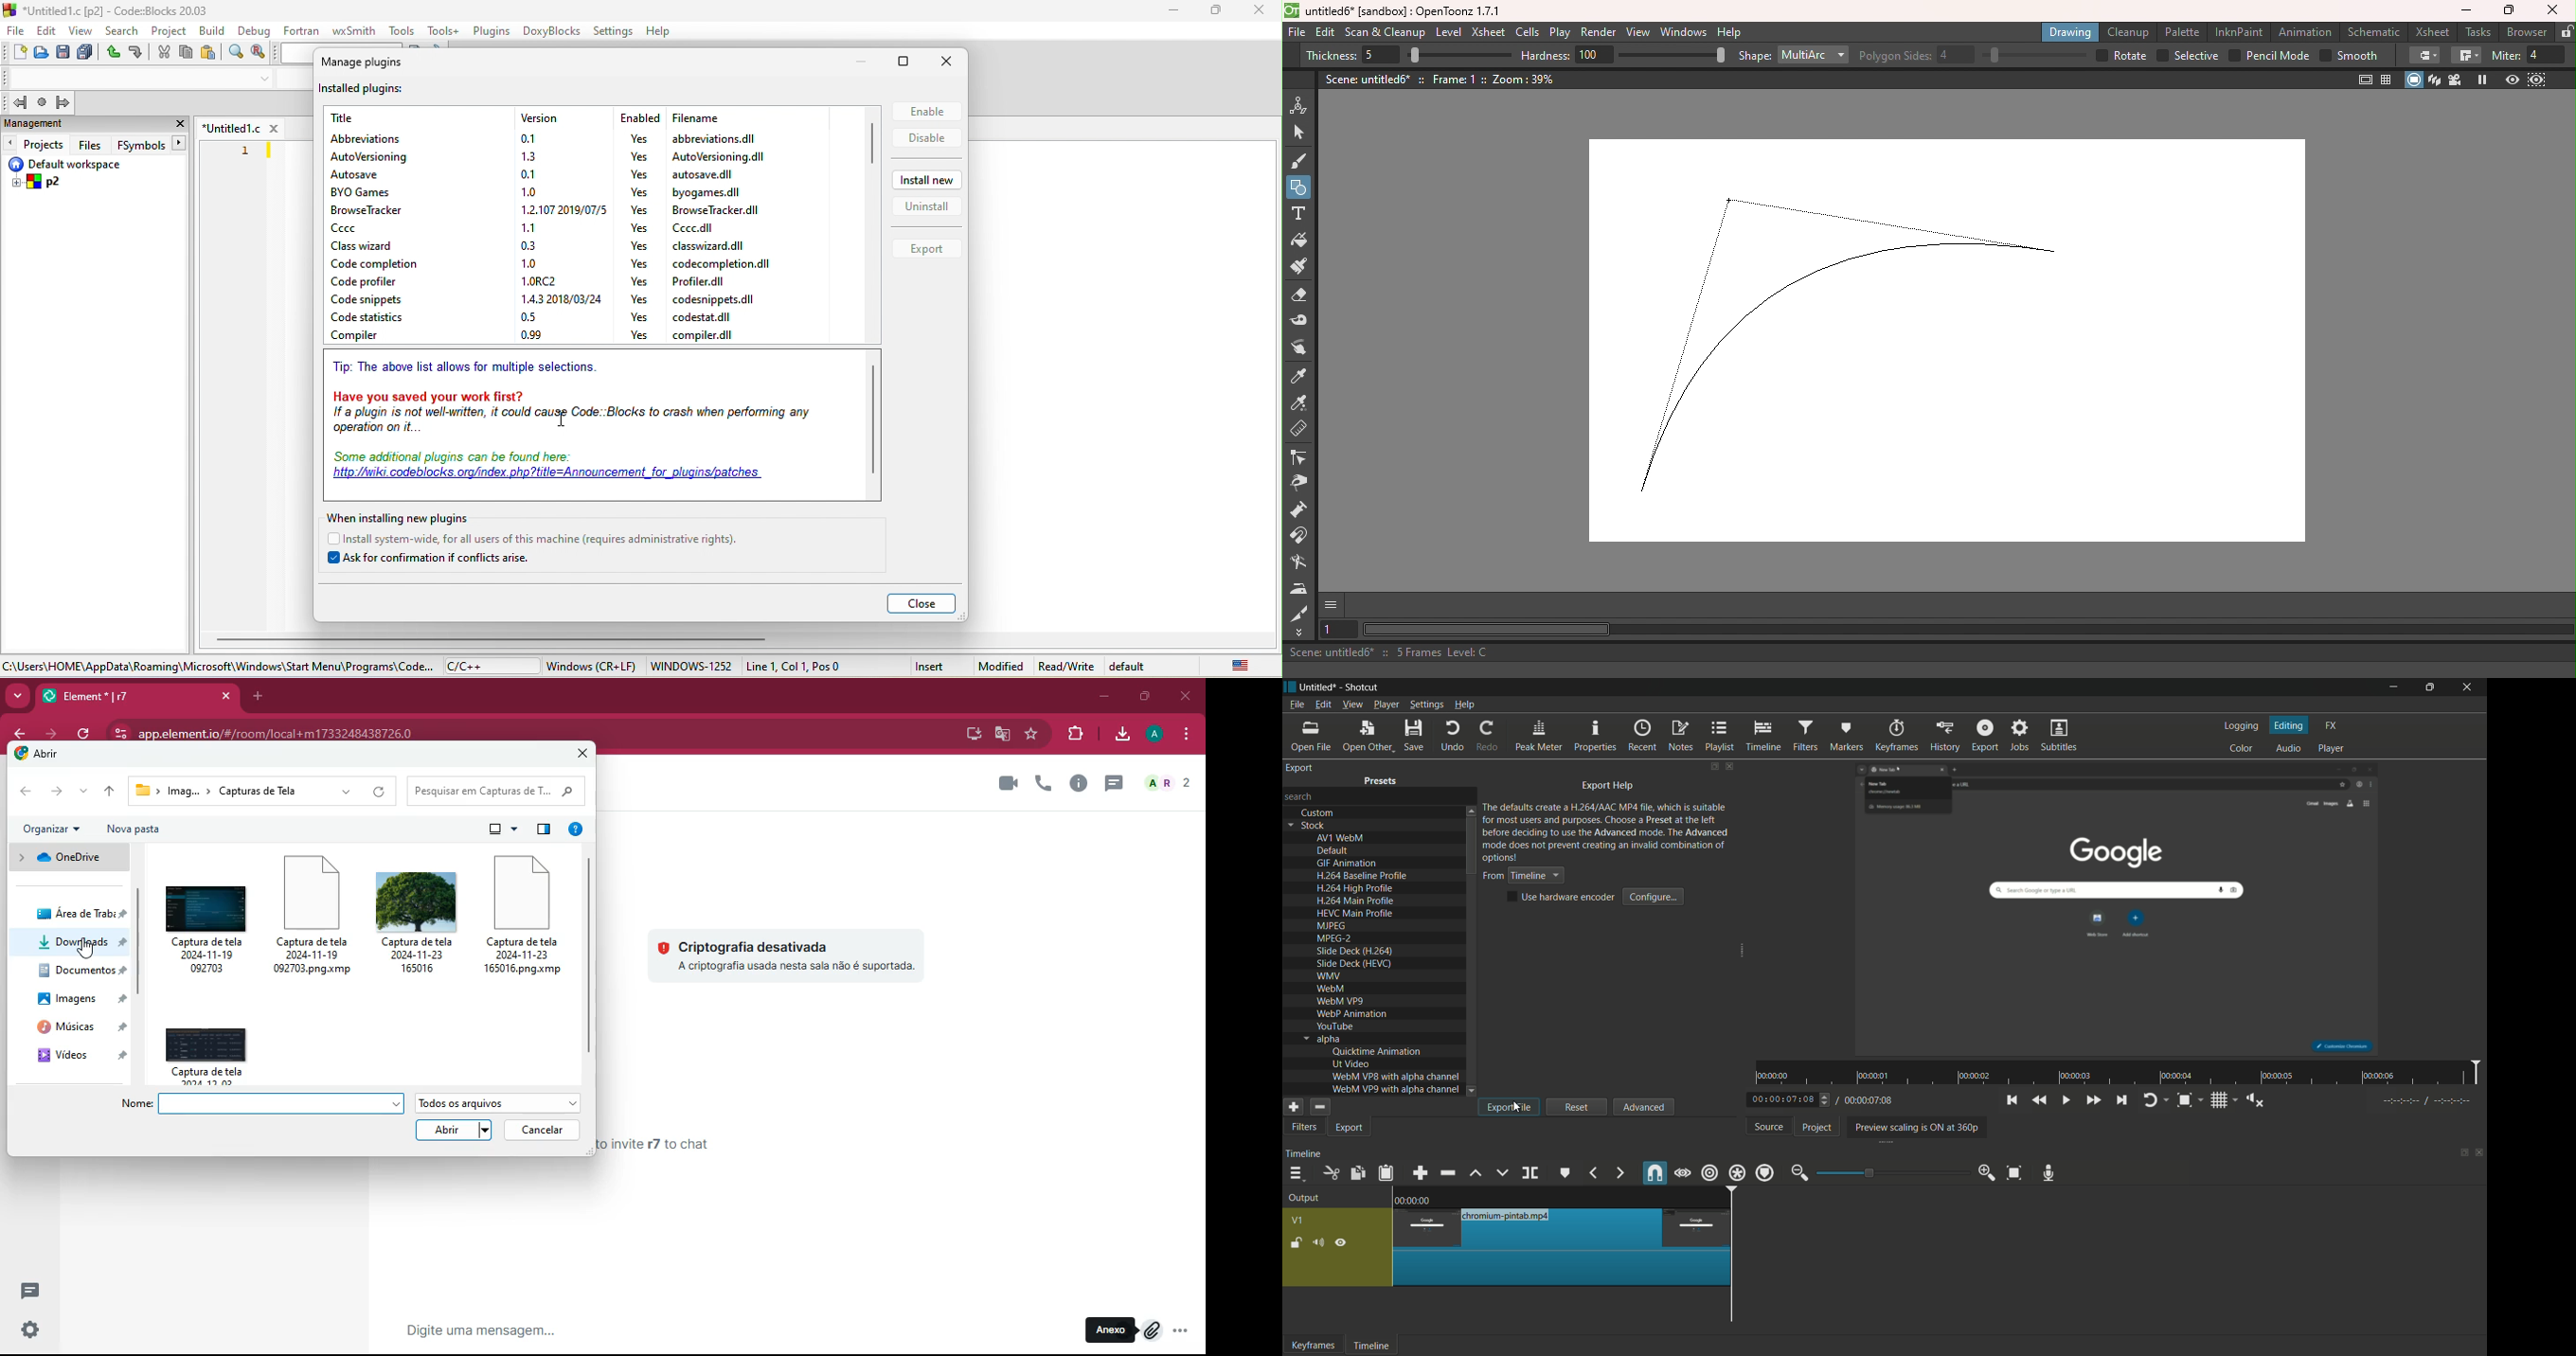  I want to click on app.element.io/#/room/local+m1733248438726.0, so click(317, 728).